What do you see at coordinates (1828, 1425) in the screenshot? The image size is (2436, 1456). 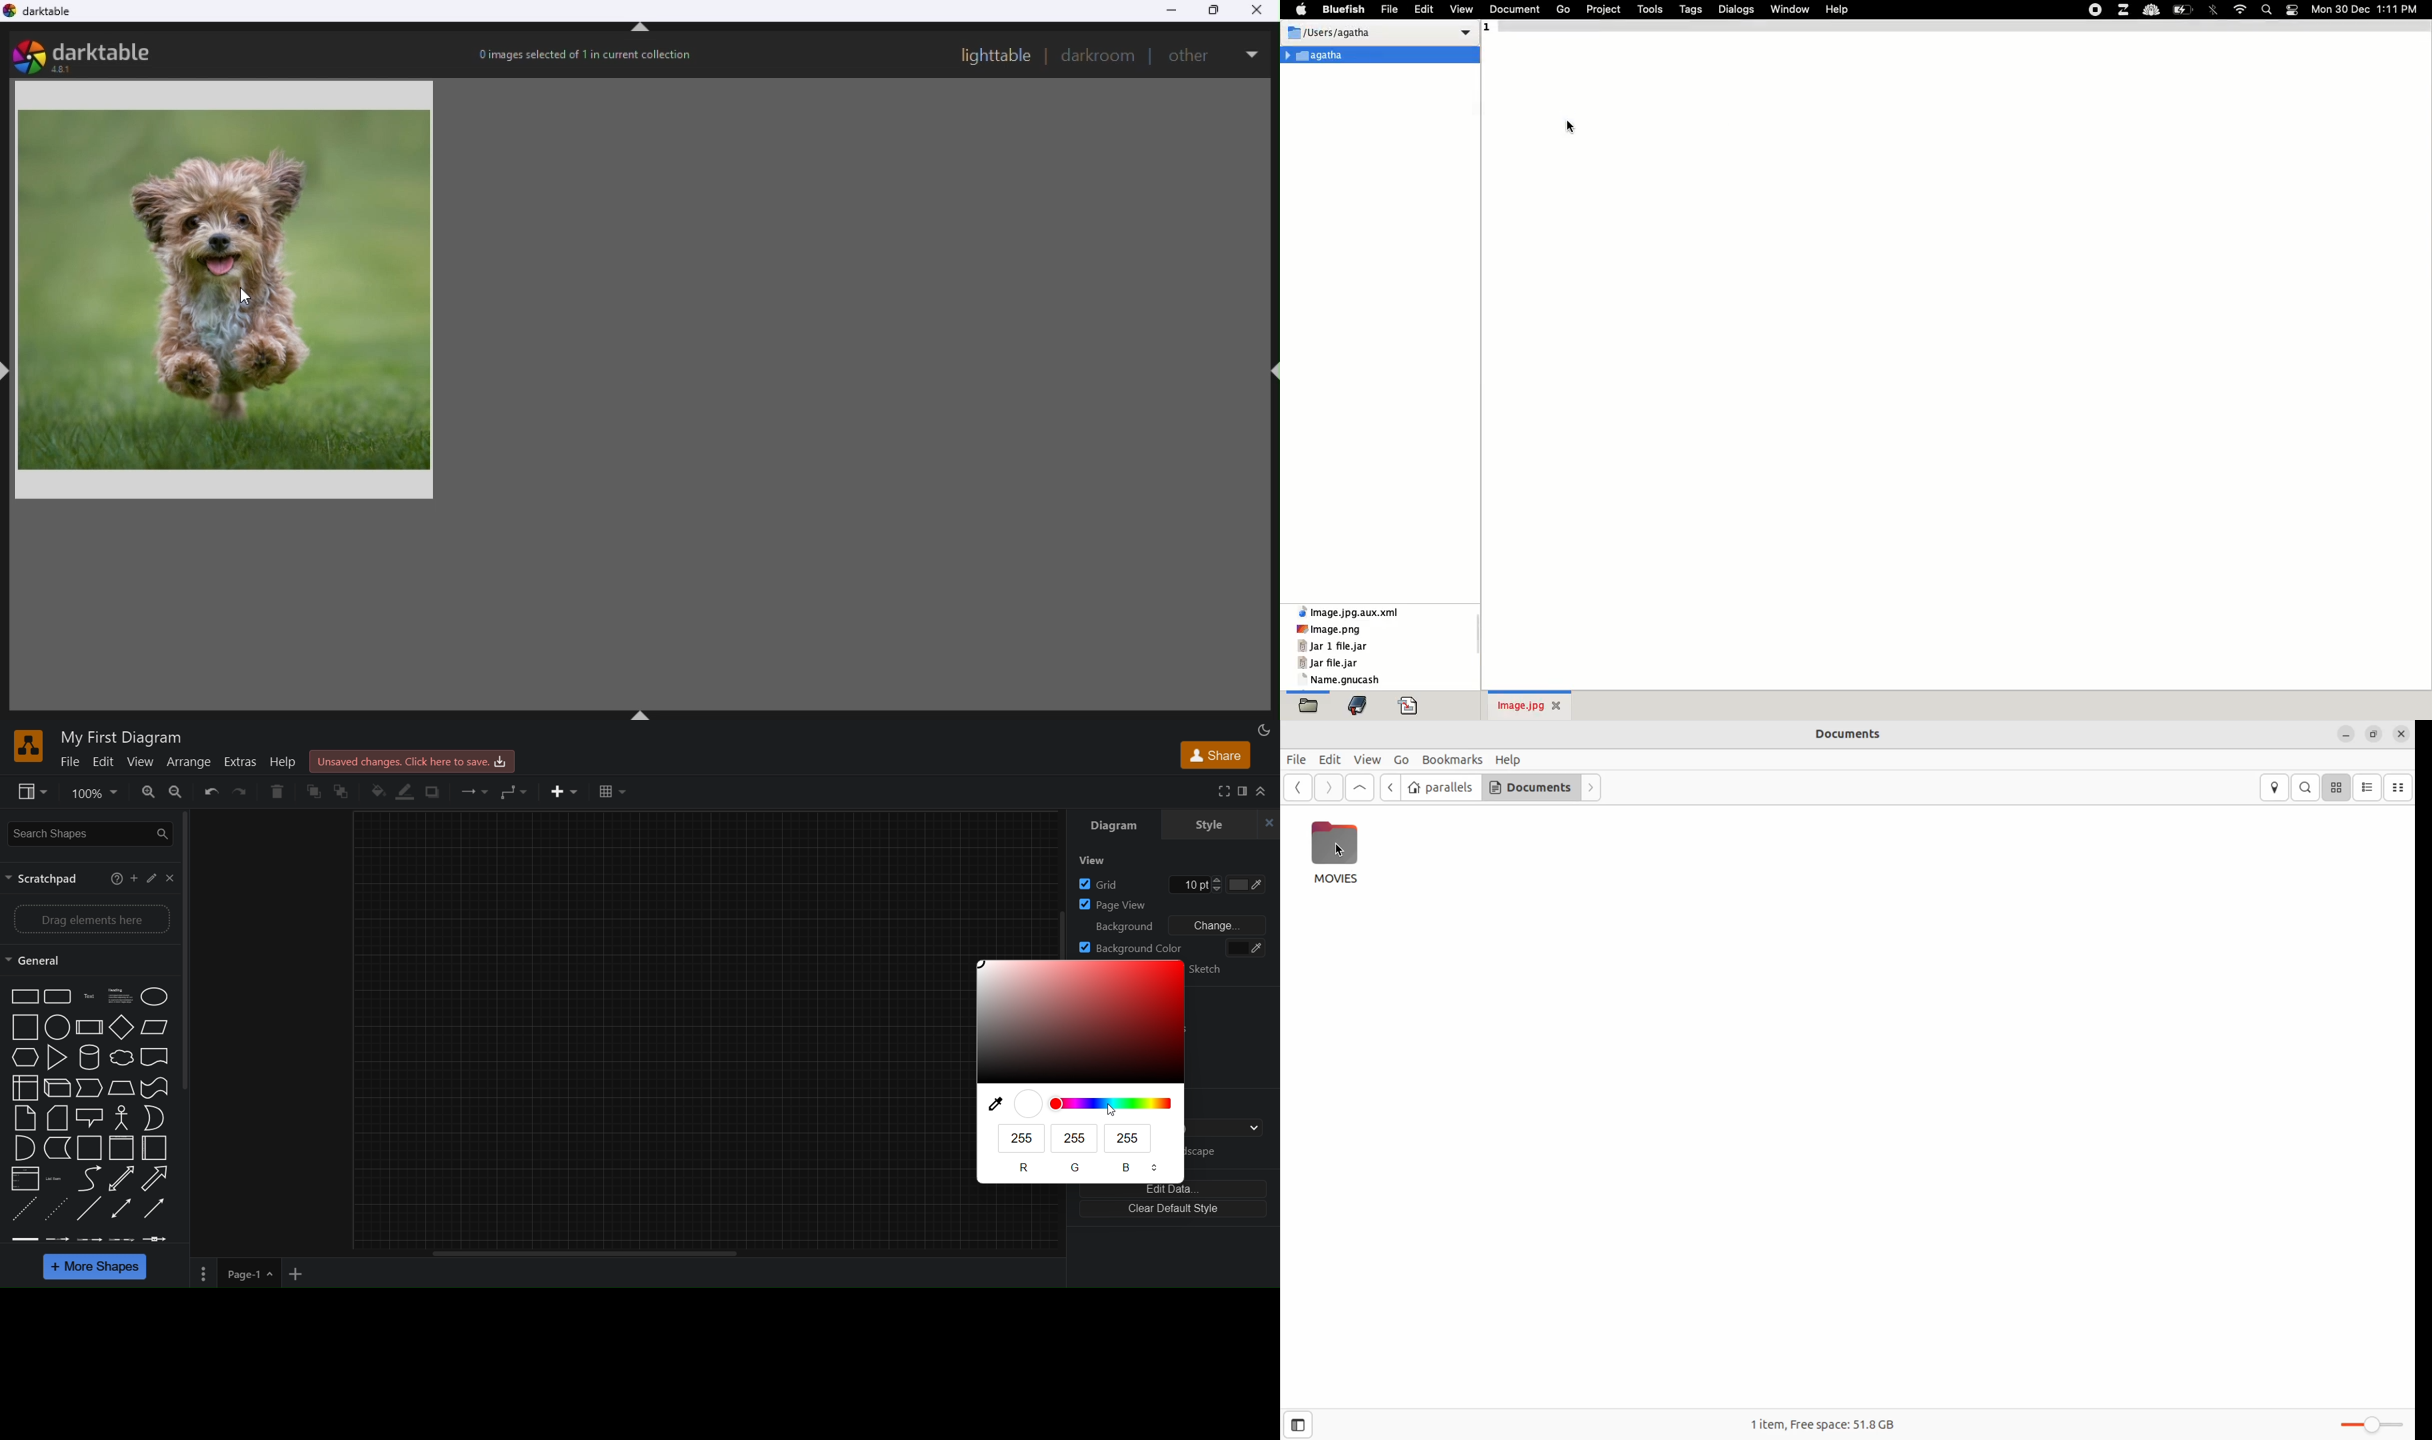 I see `free space` at bounding box center [1828, 1425].